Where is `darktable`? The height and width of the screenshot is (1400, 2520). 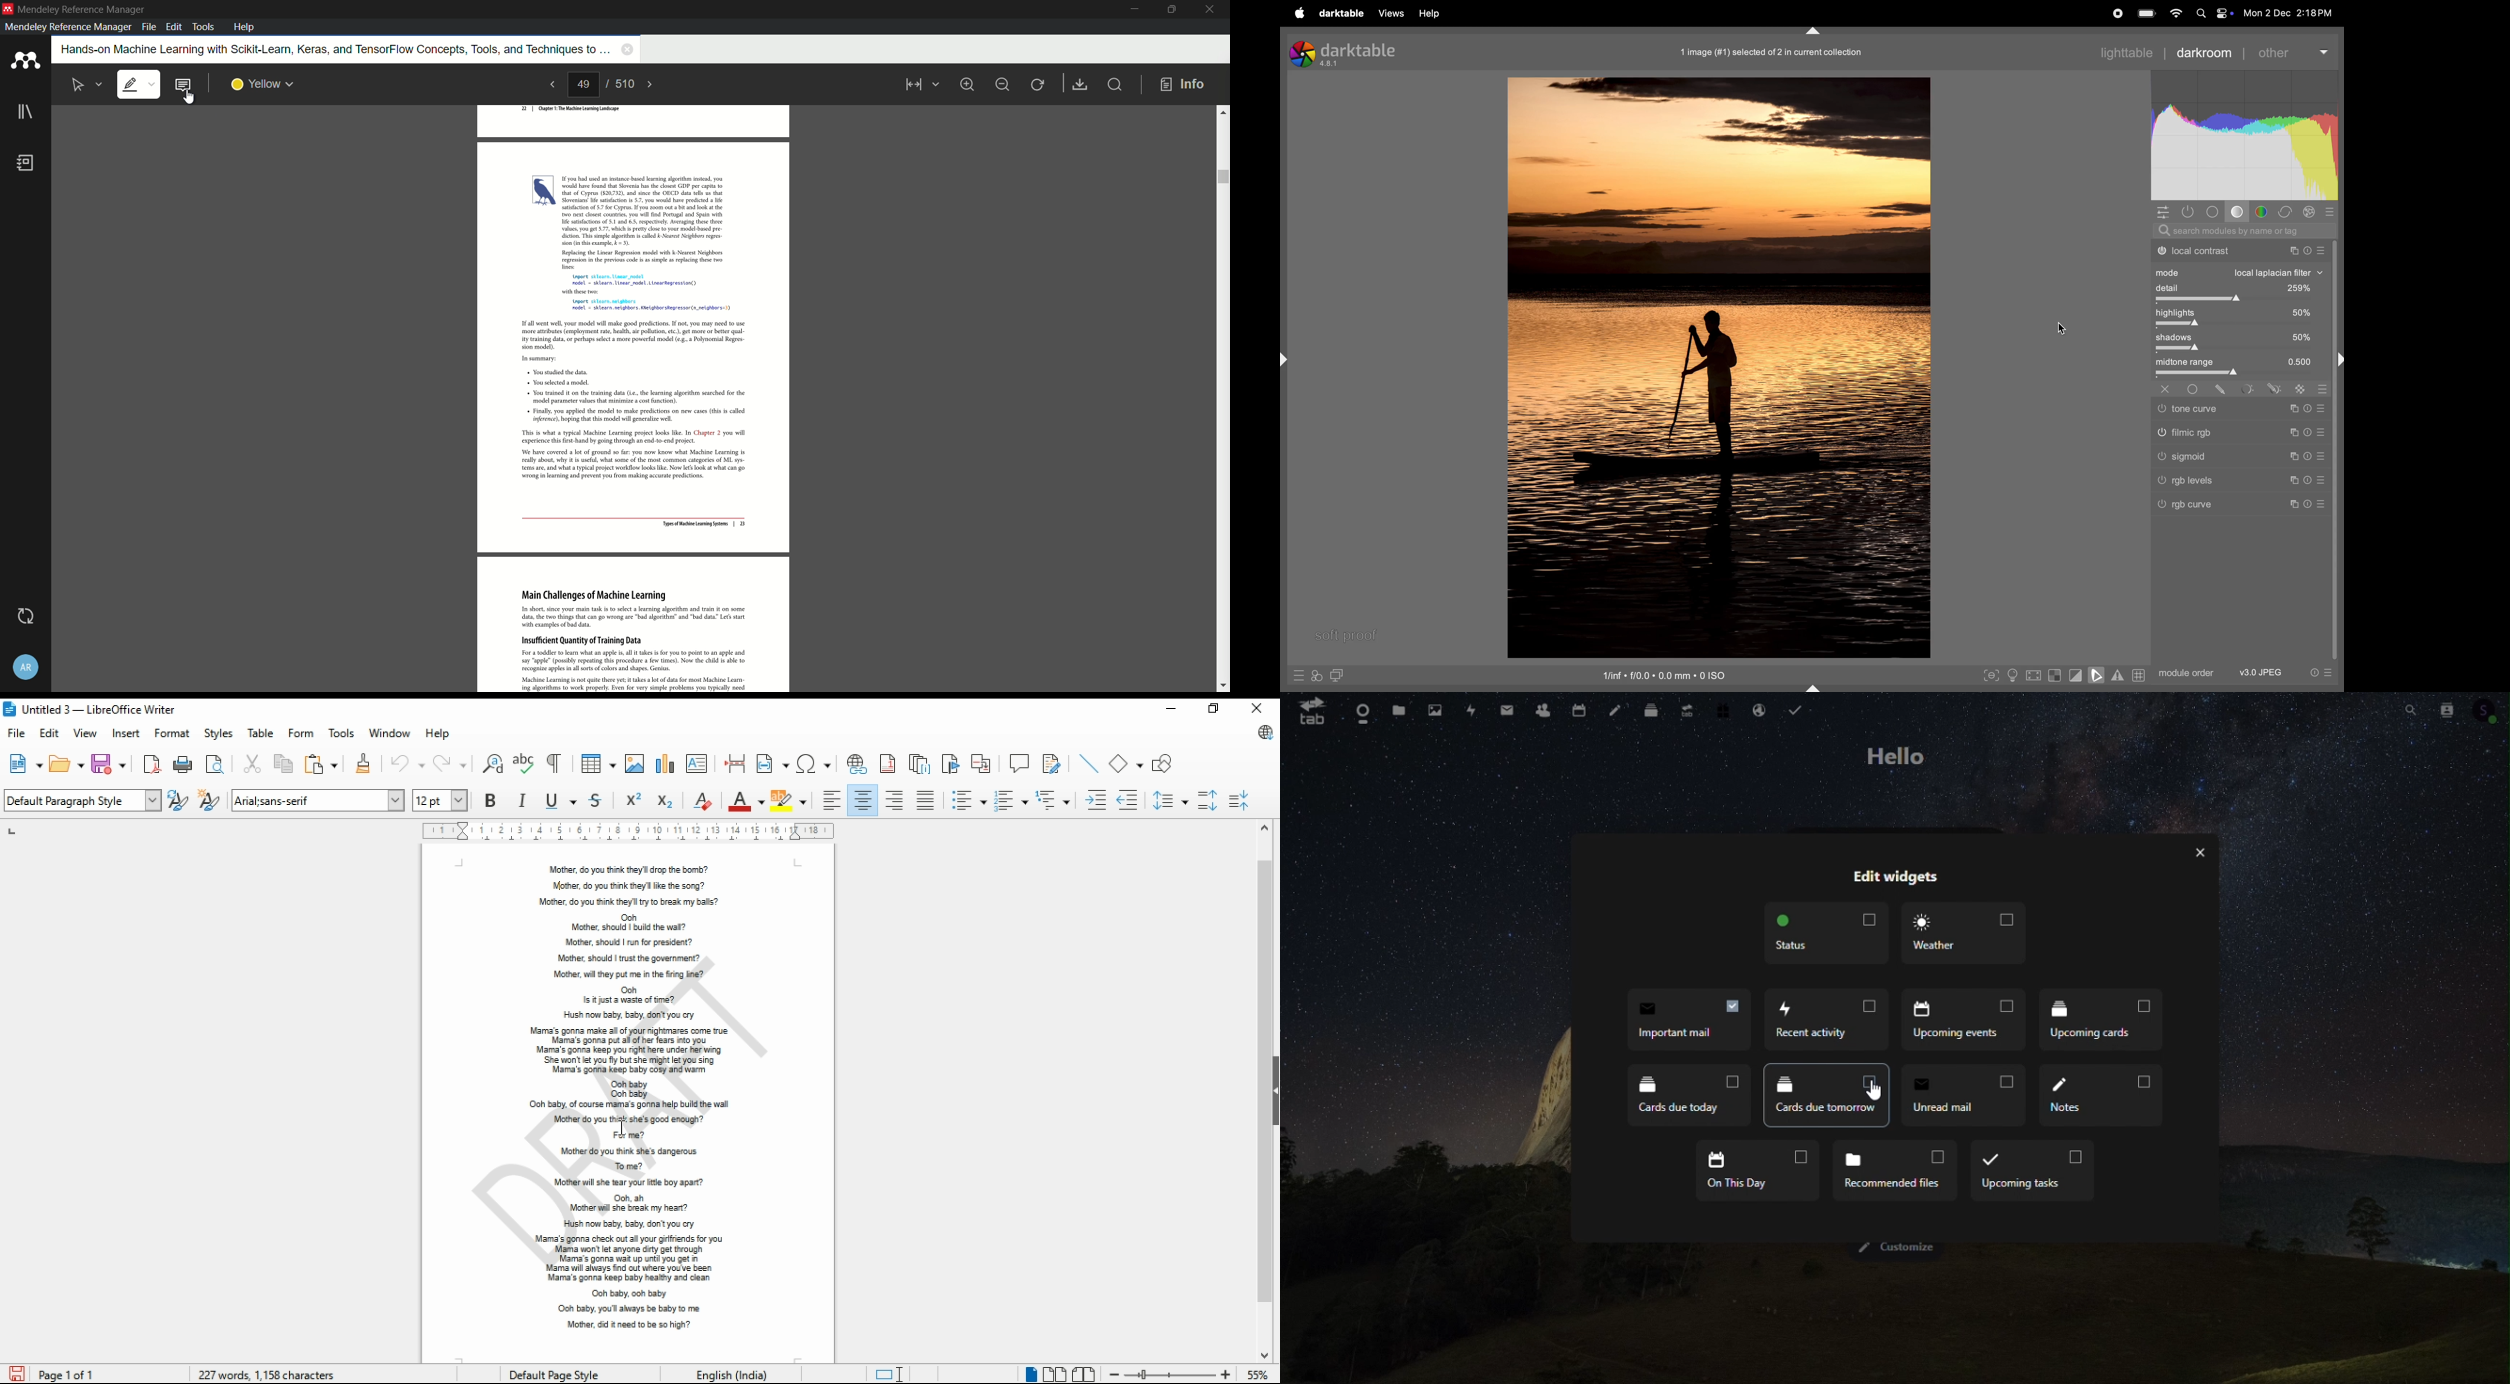
darktable is located at coordinates (1342, 13).